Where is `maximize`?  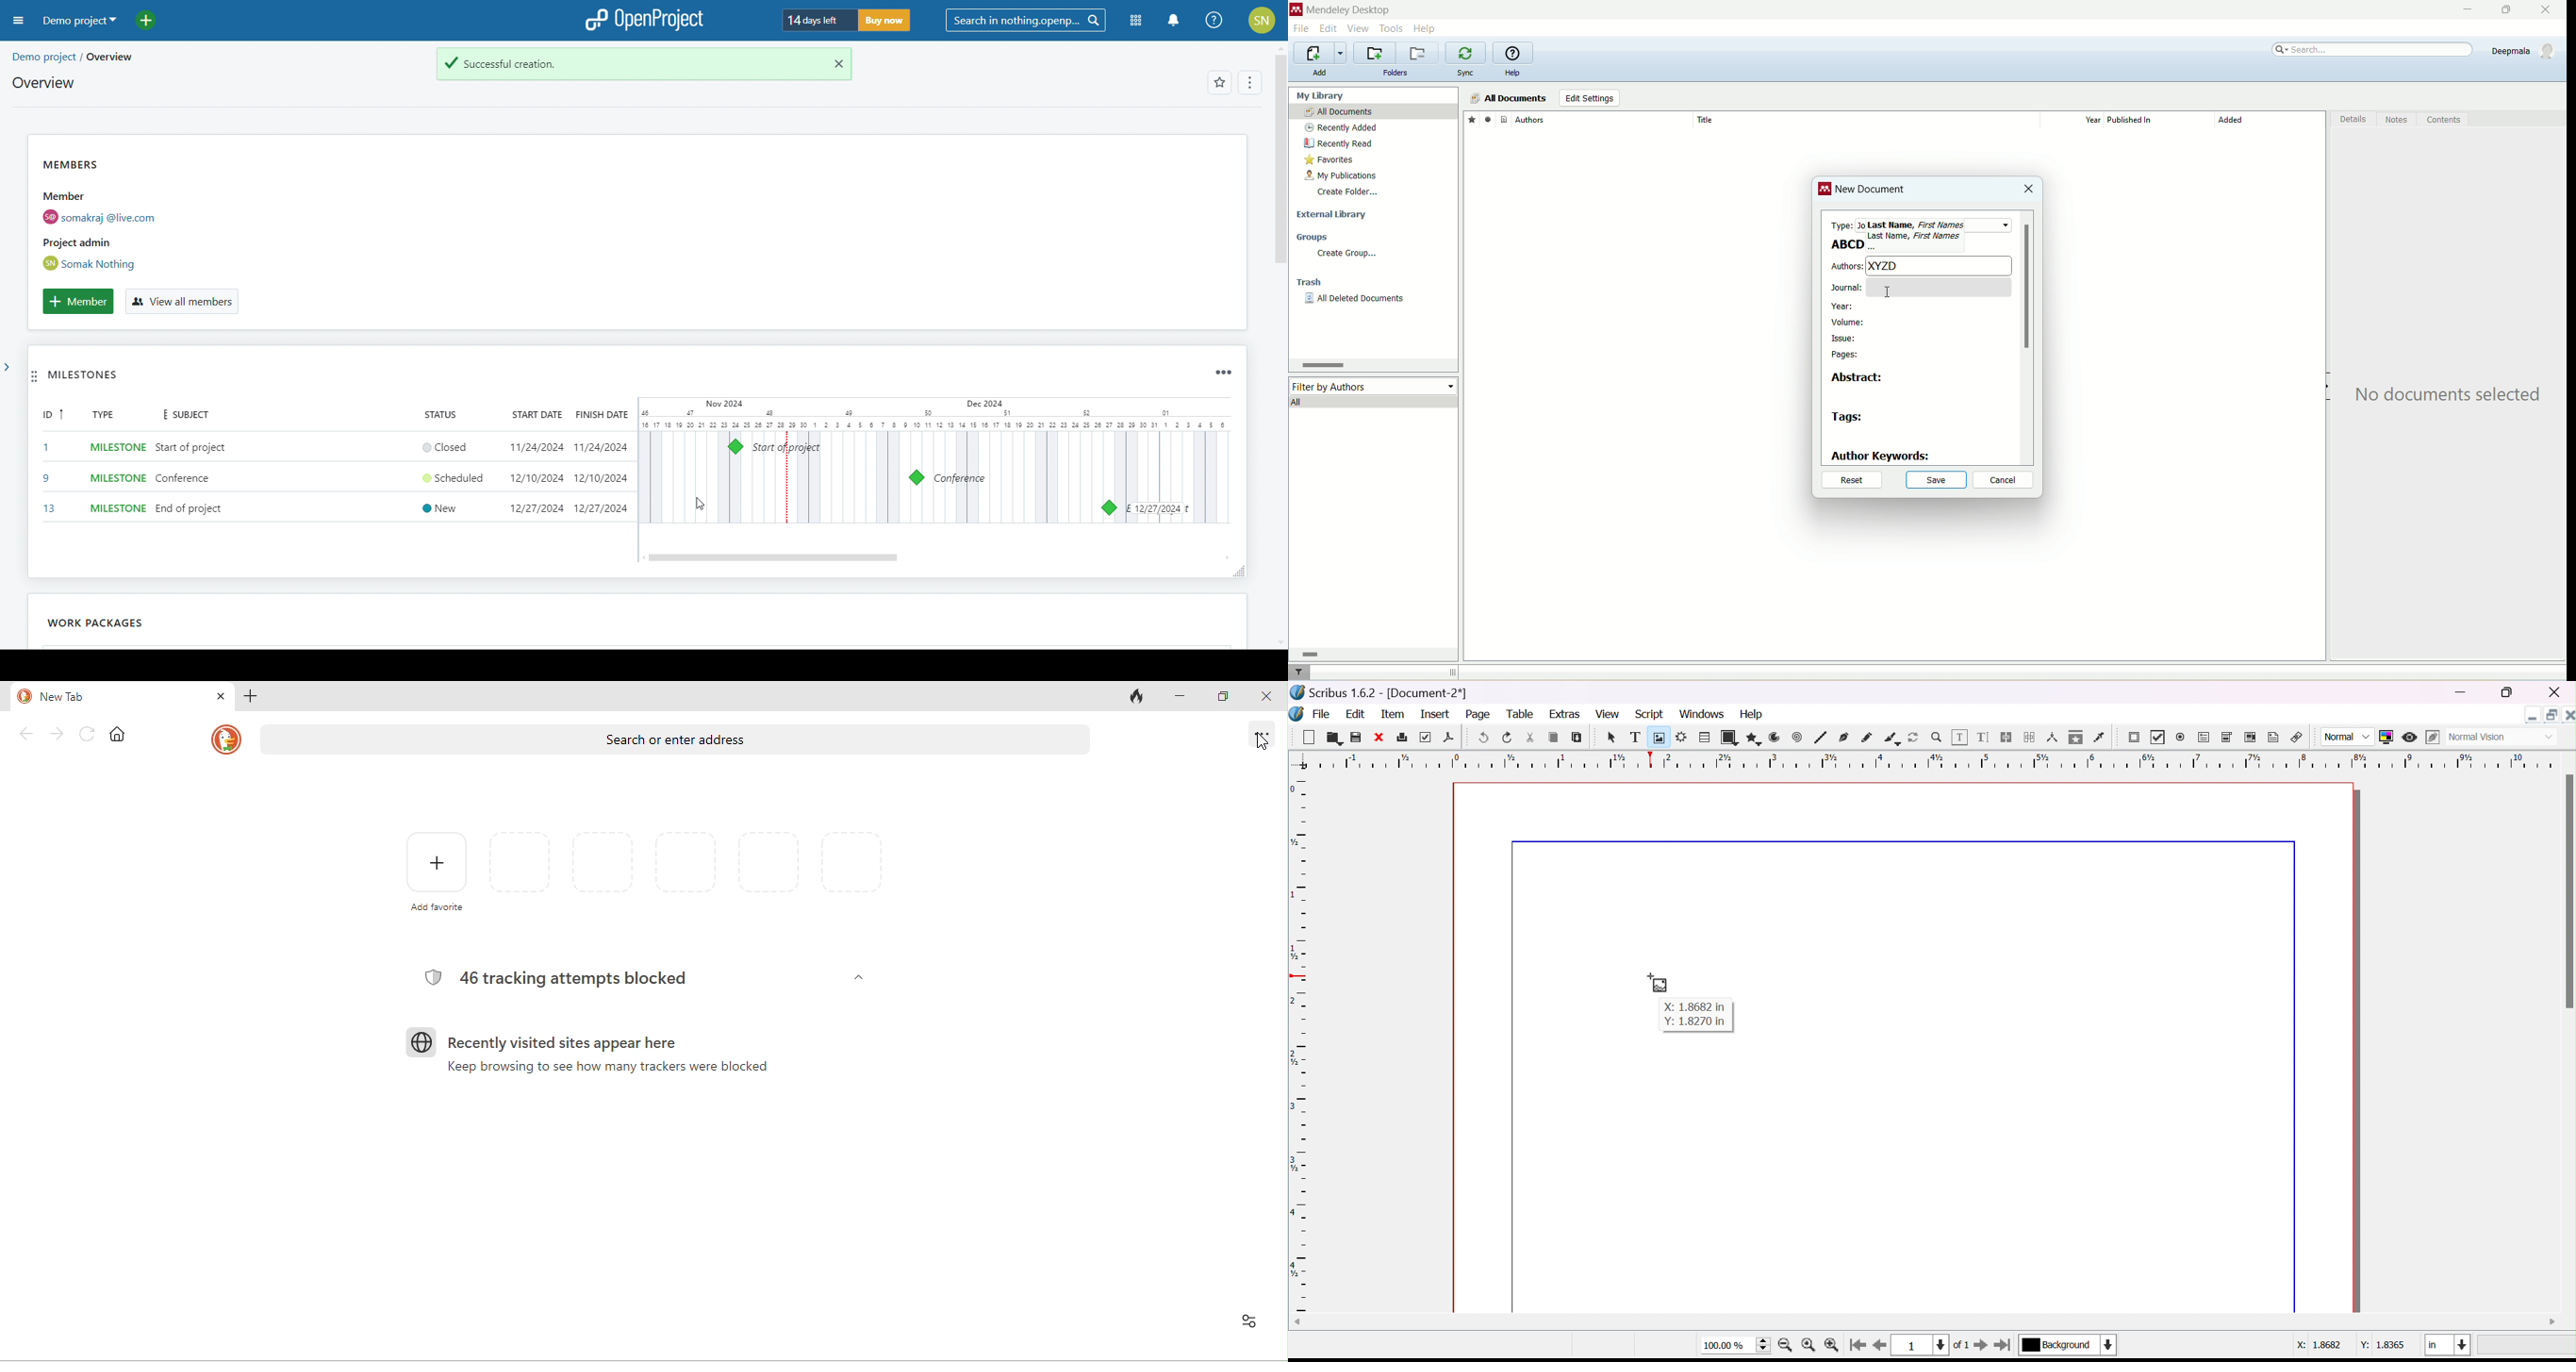 maximize is located at coordinates (1227, 697).